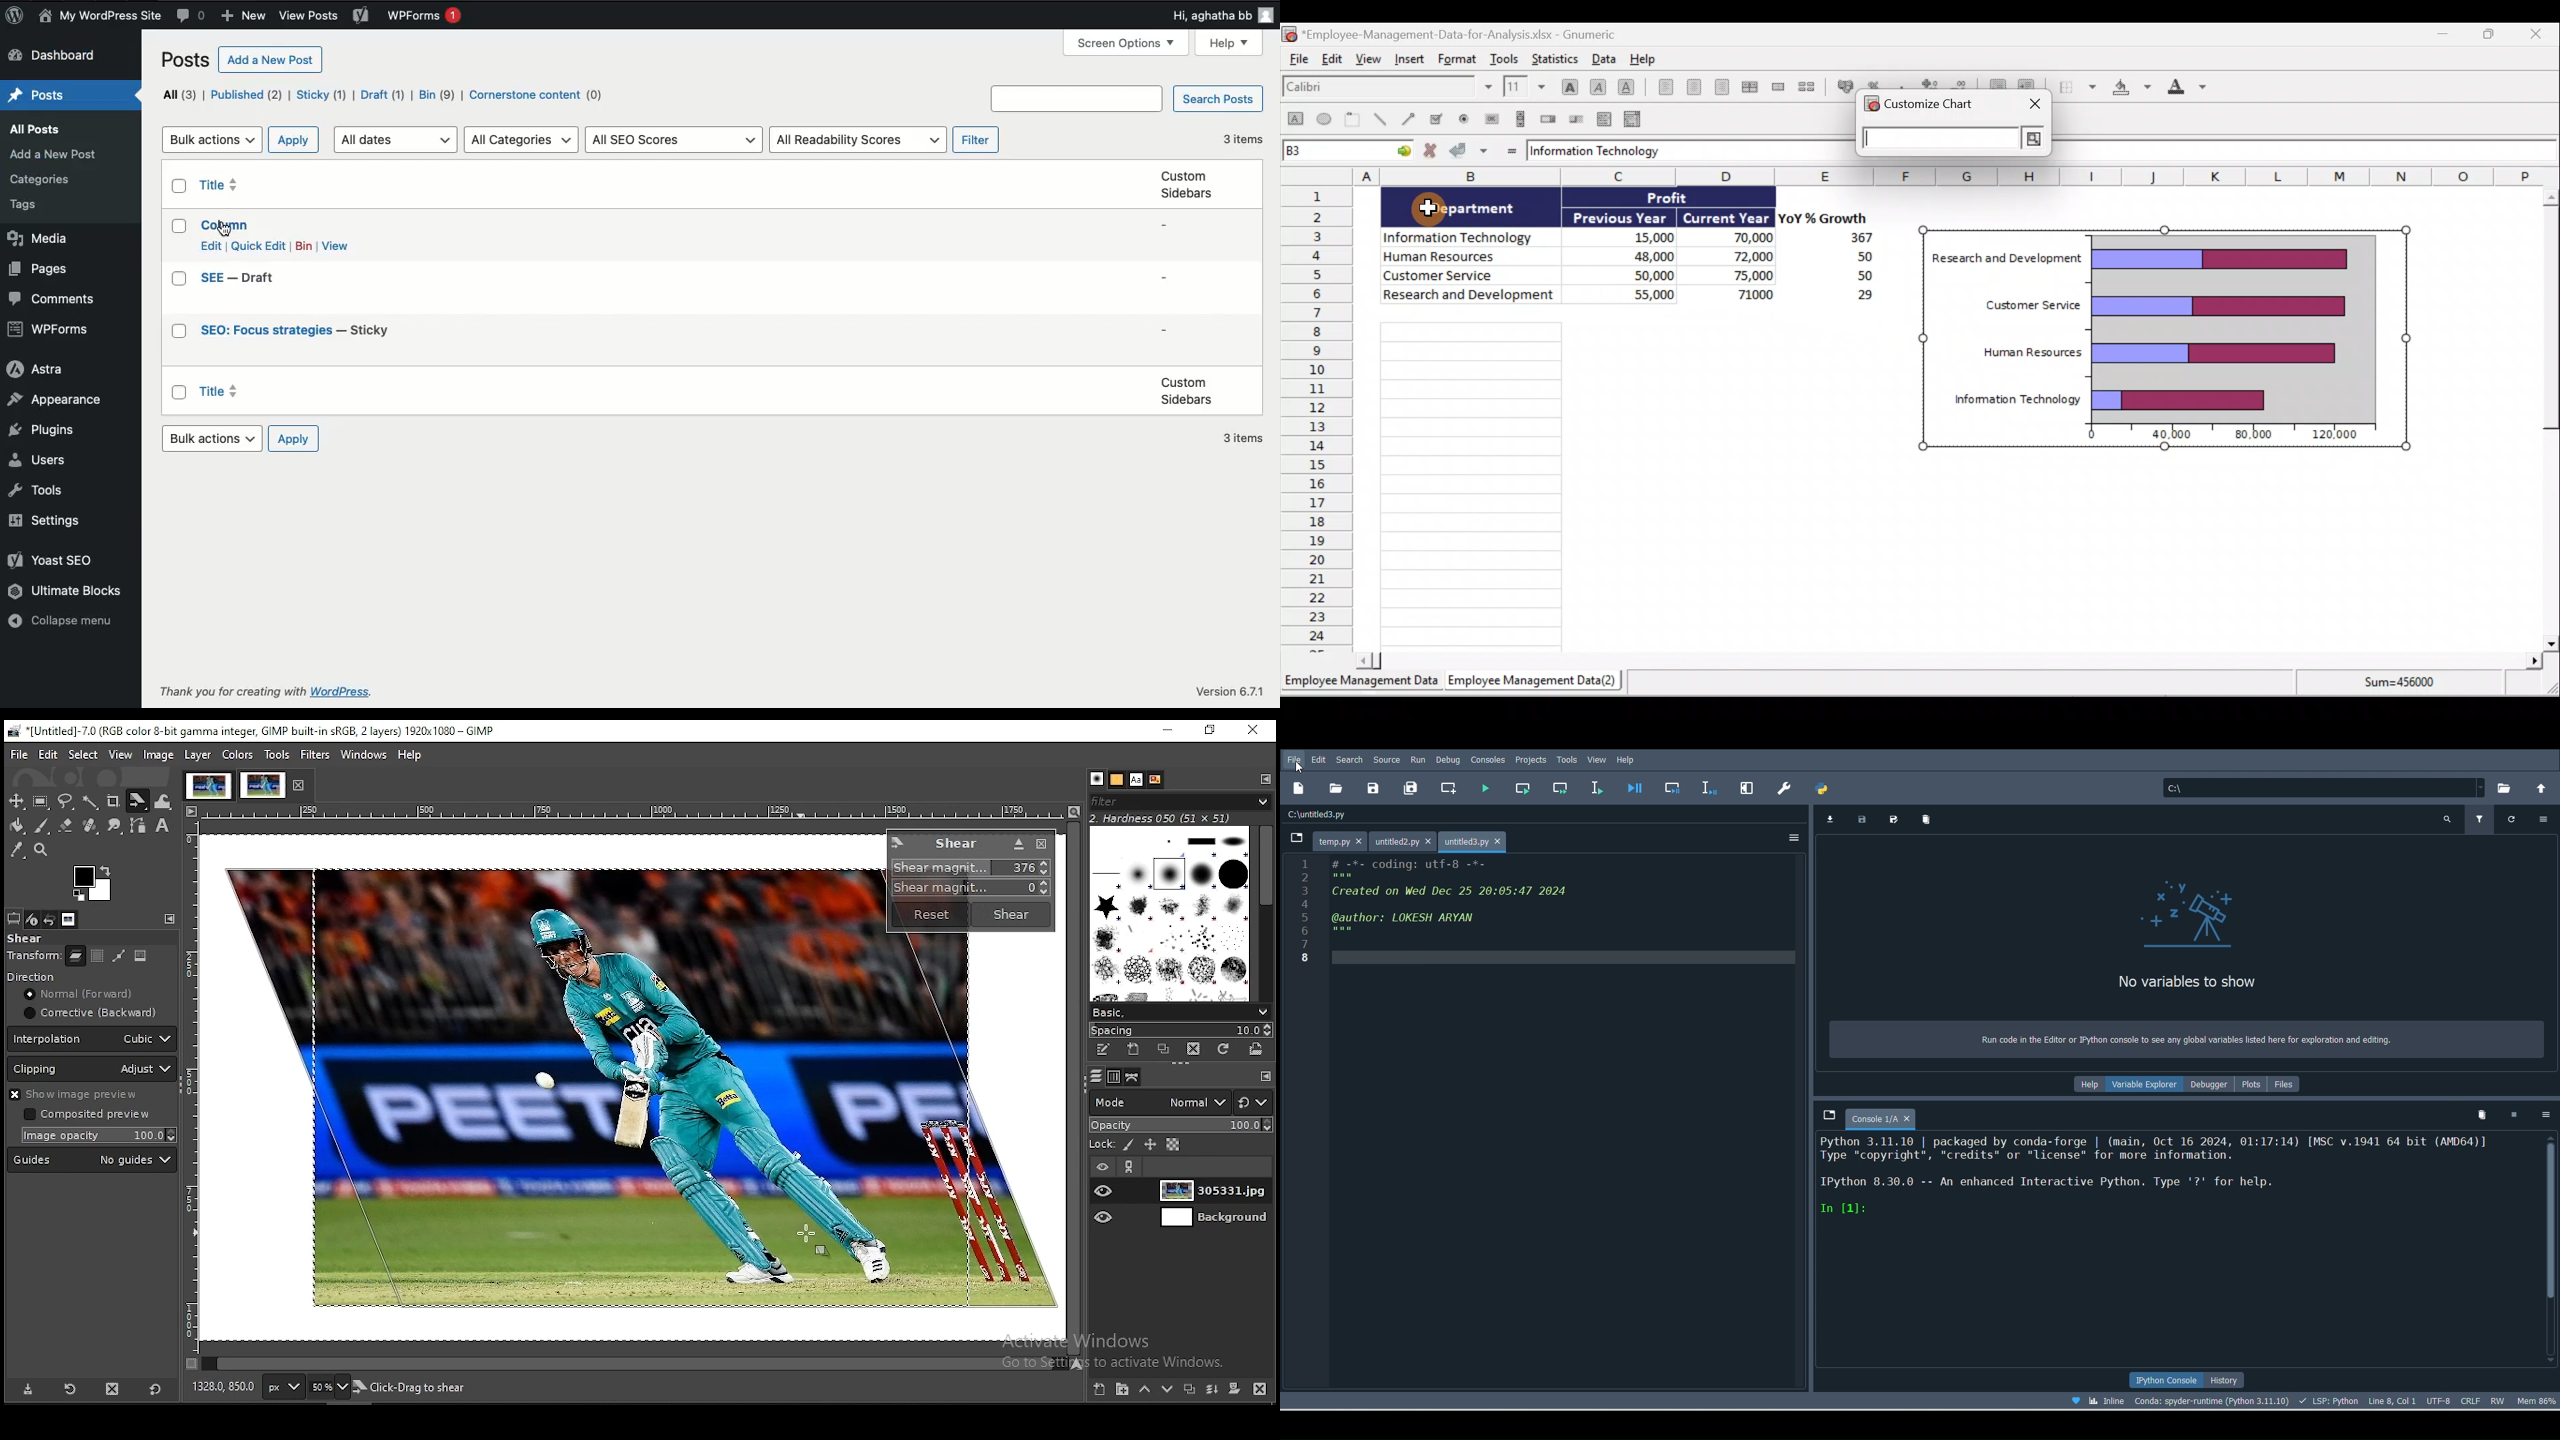  Describe the element at coordinates (1963, 85) in the screenshot. I see `Decrease decimals` at that location.